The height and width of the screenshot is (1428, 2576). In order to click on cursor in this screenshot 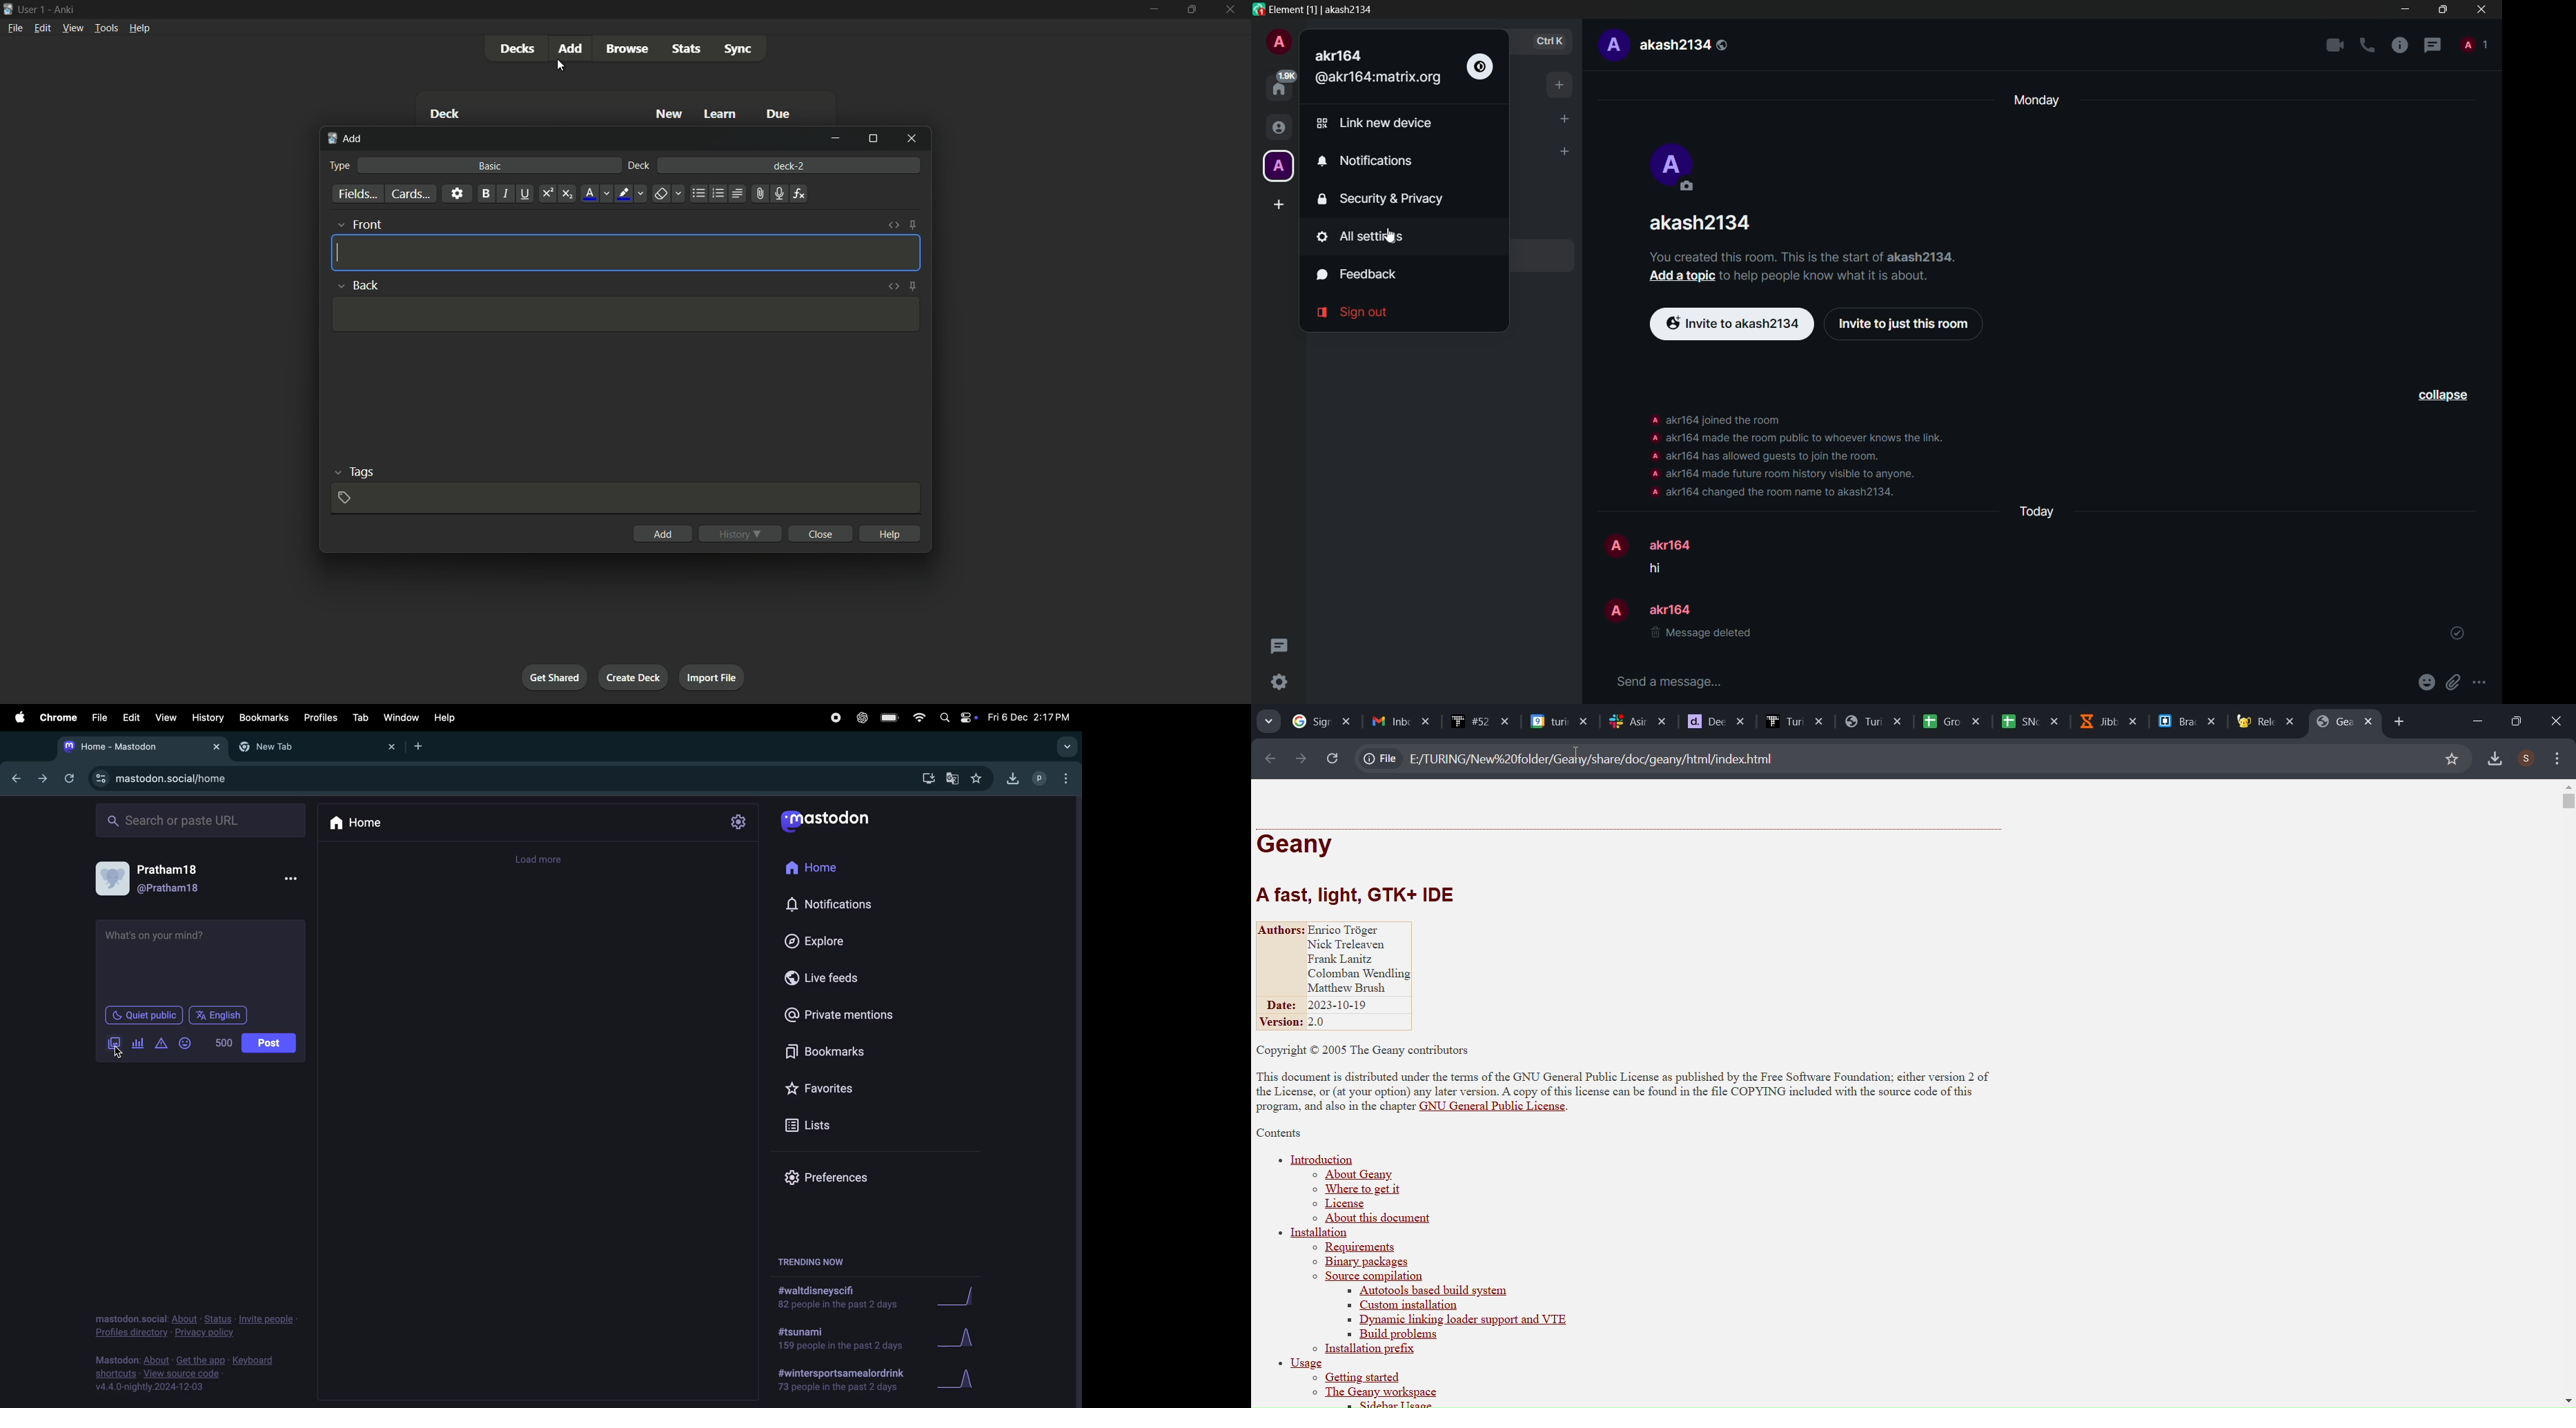, I will do `click(124, 1055)`.